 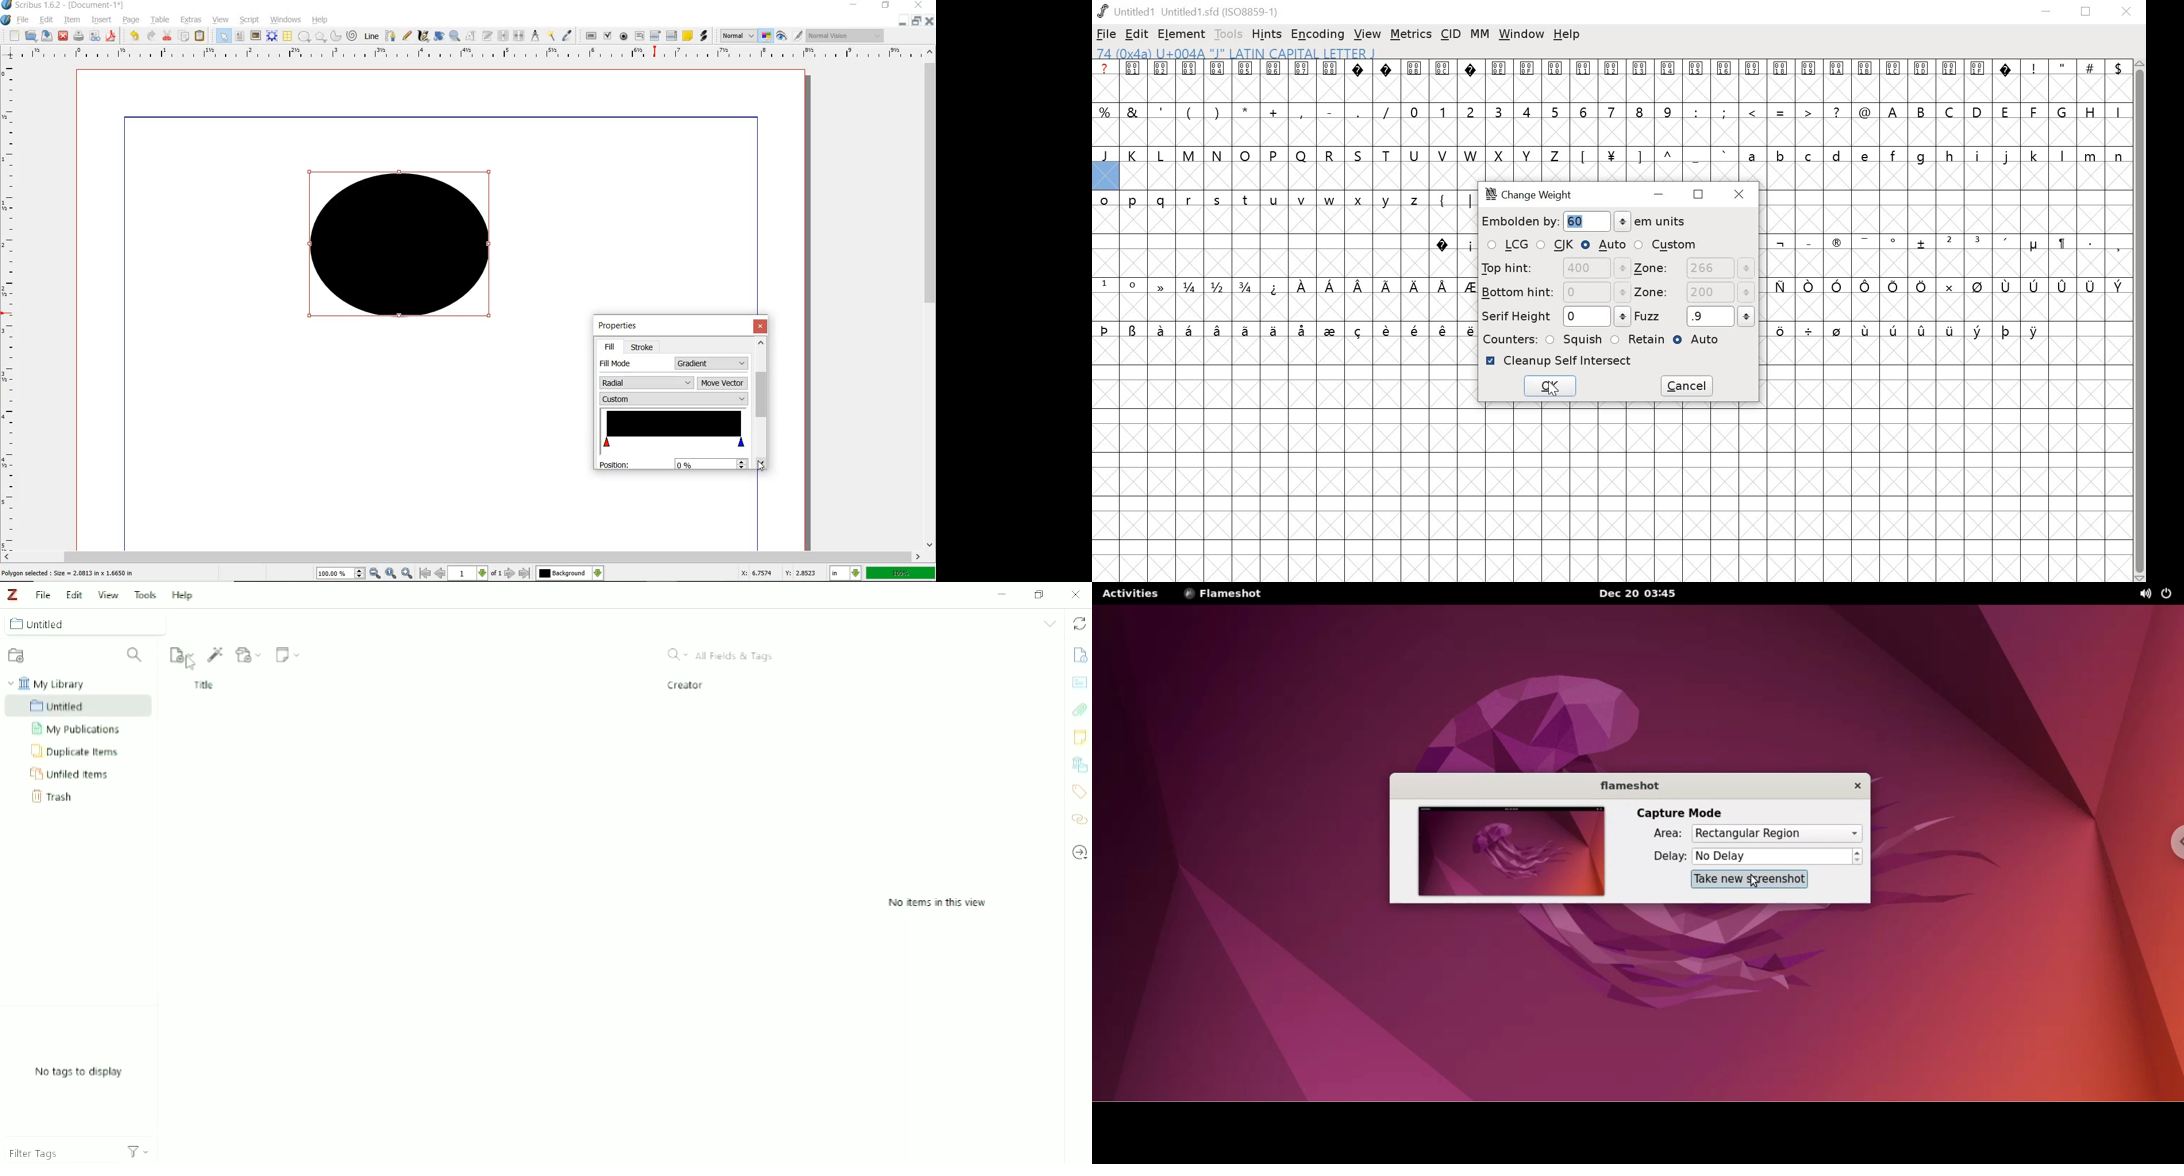 I want to click on symbol, so click(x=1159, y=285).